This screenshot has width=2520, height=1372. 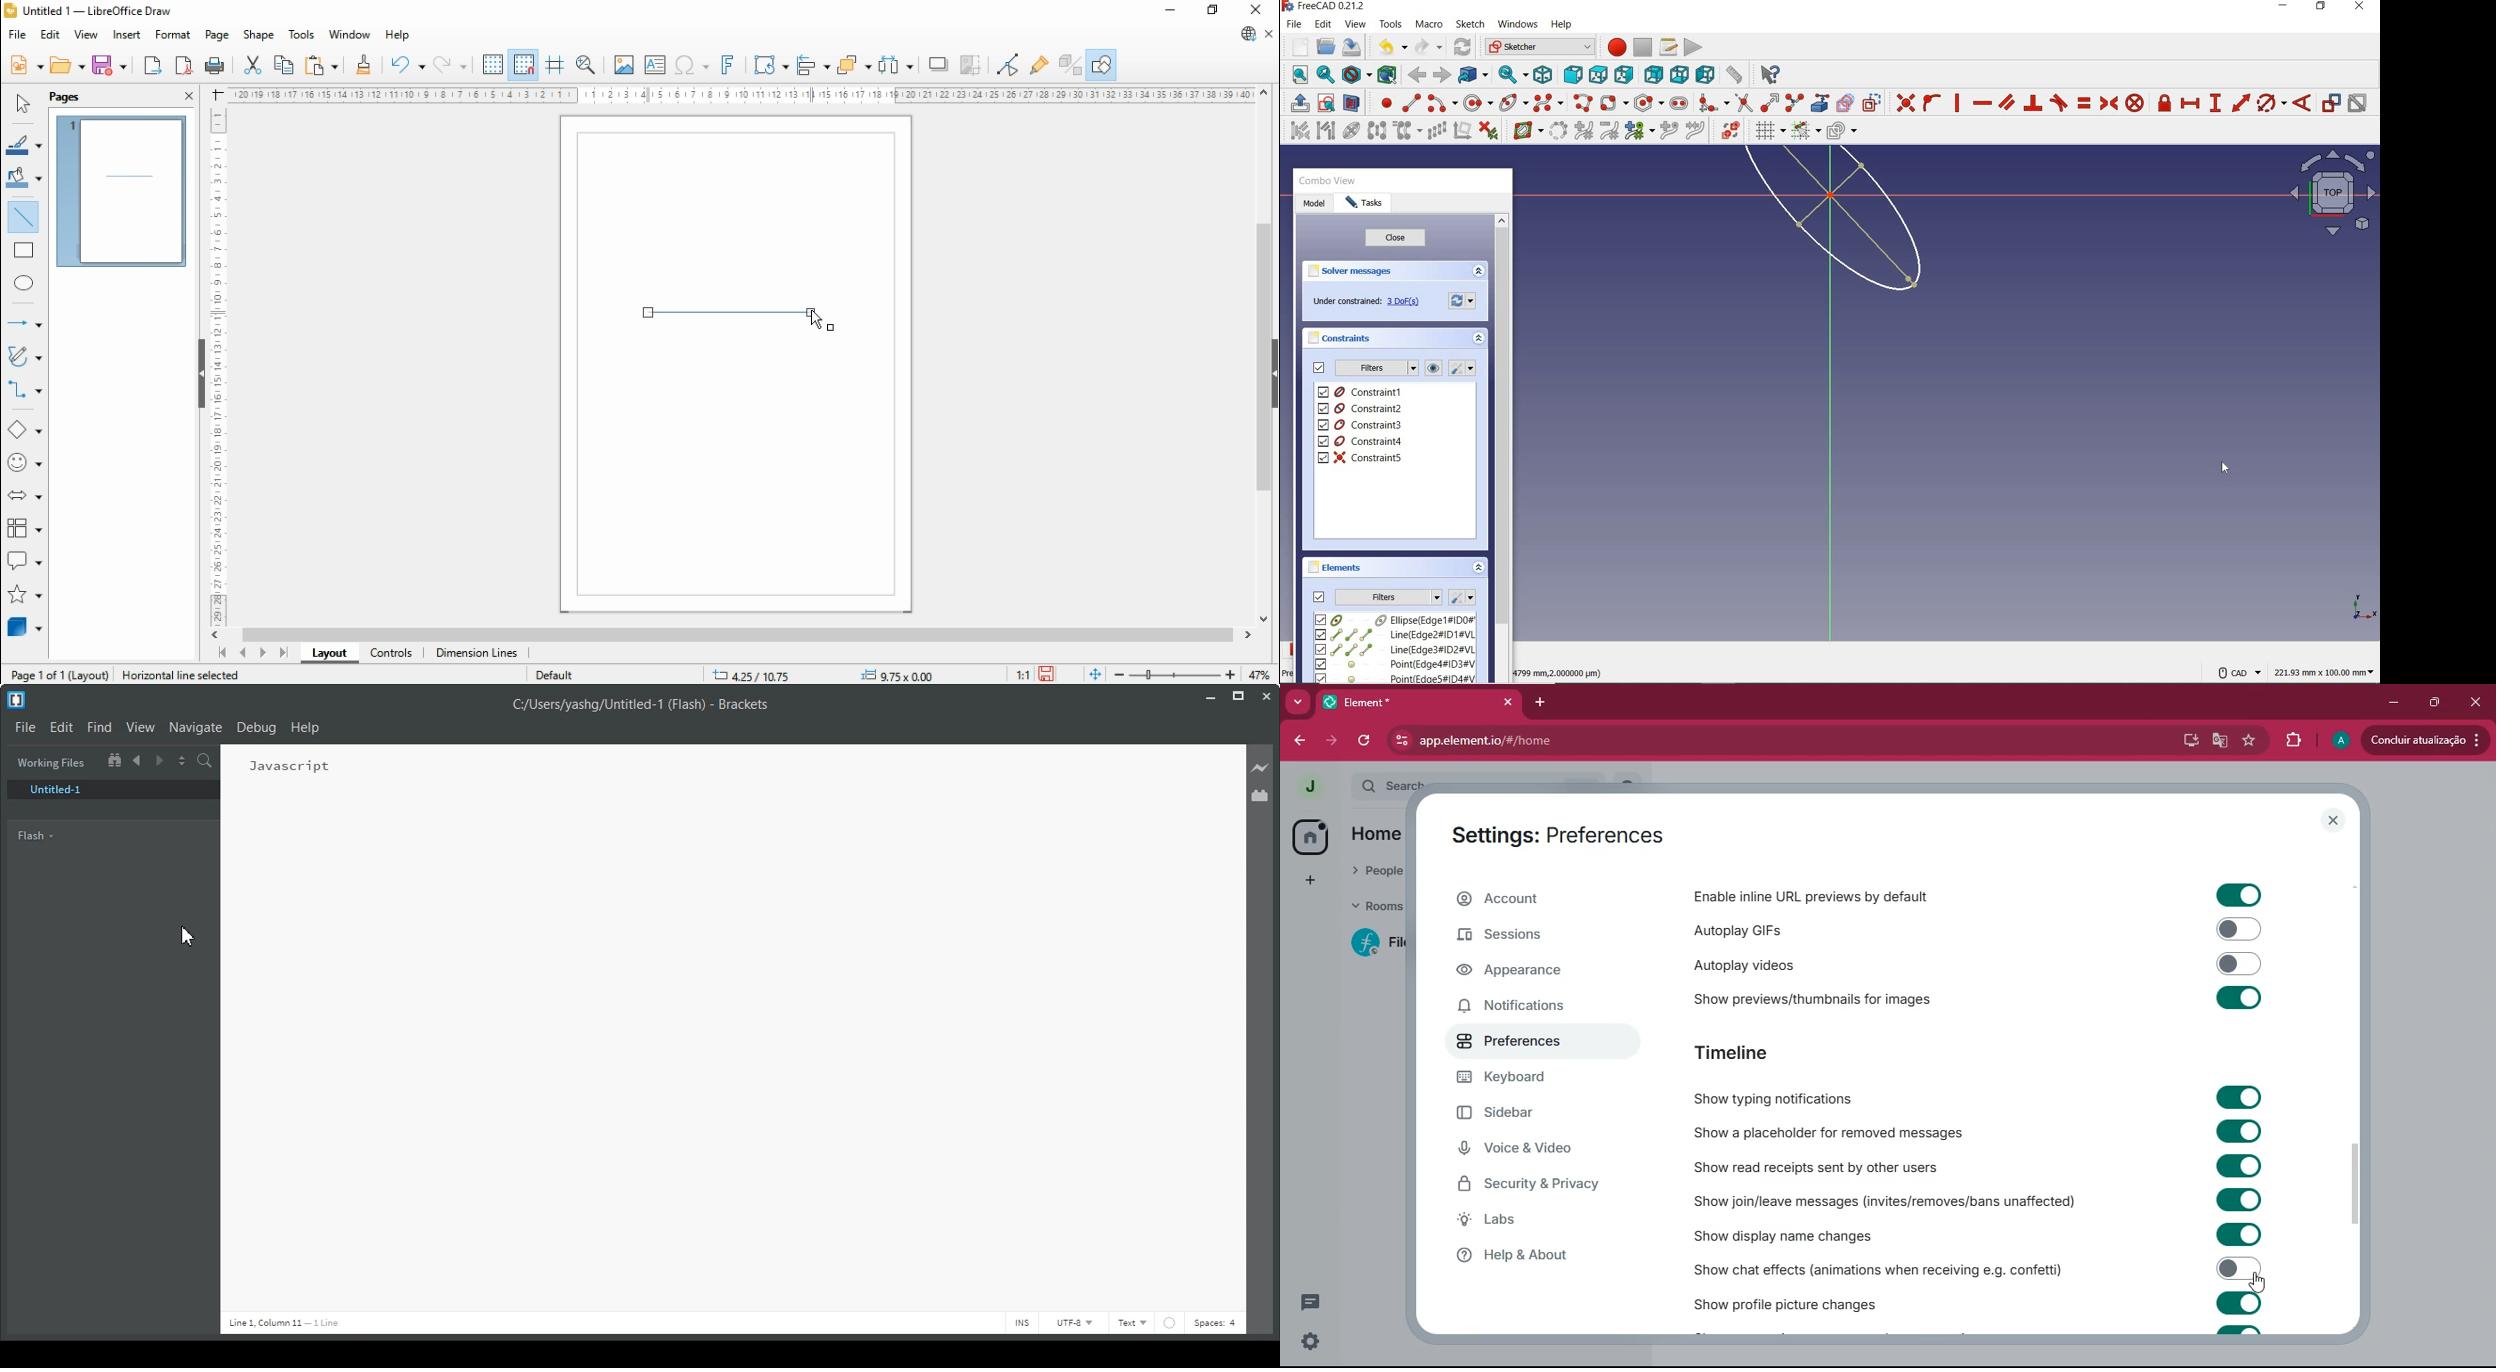 I want to click on insert text box, so click(x=653, y=64).